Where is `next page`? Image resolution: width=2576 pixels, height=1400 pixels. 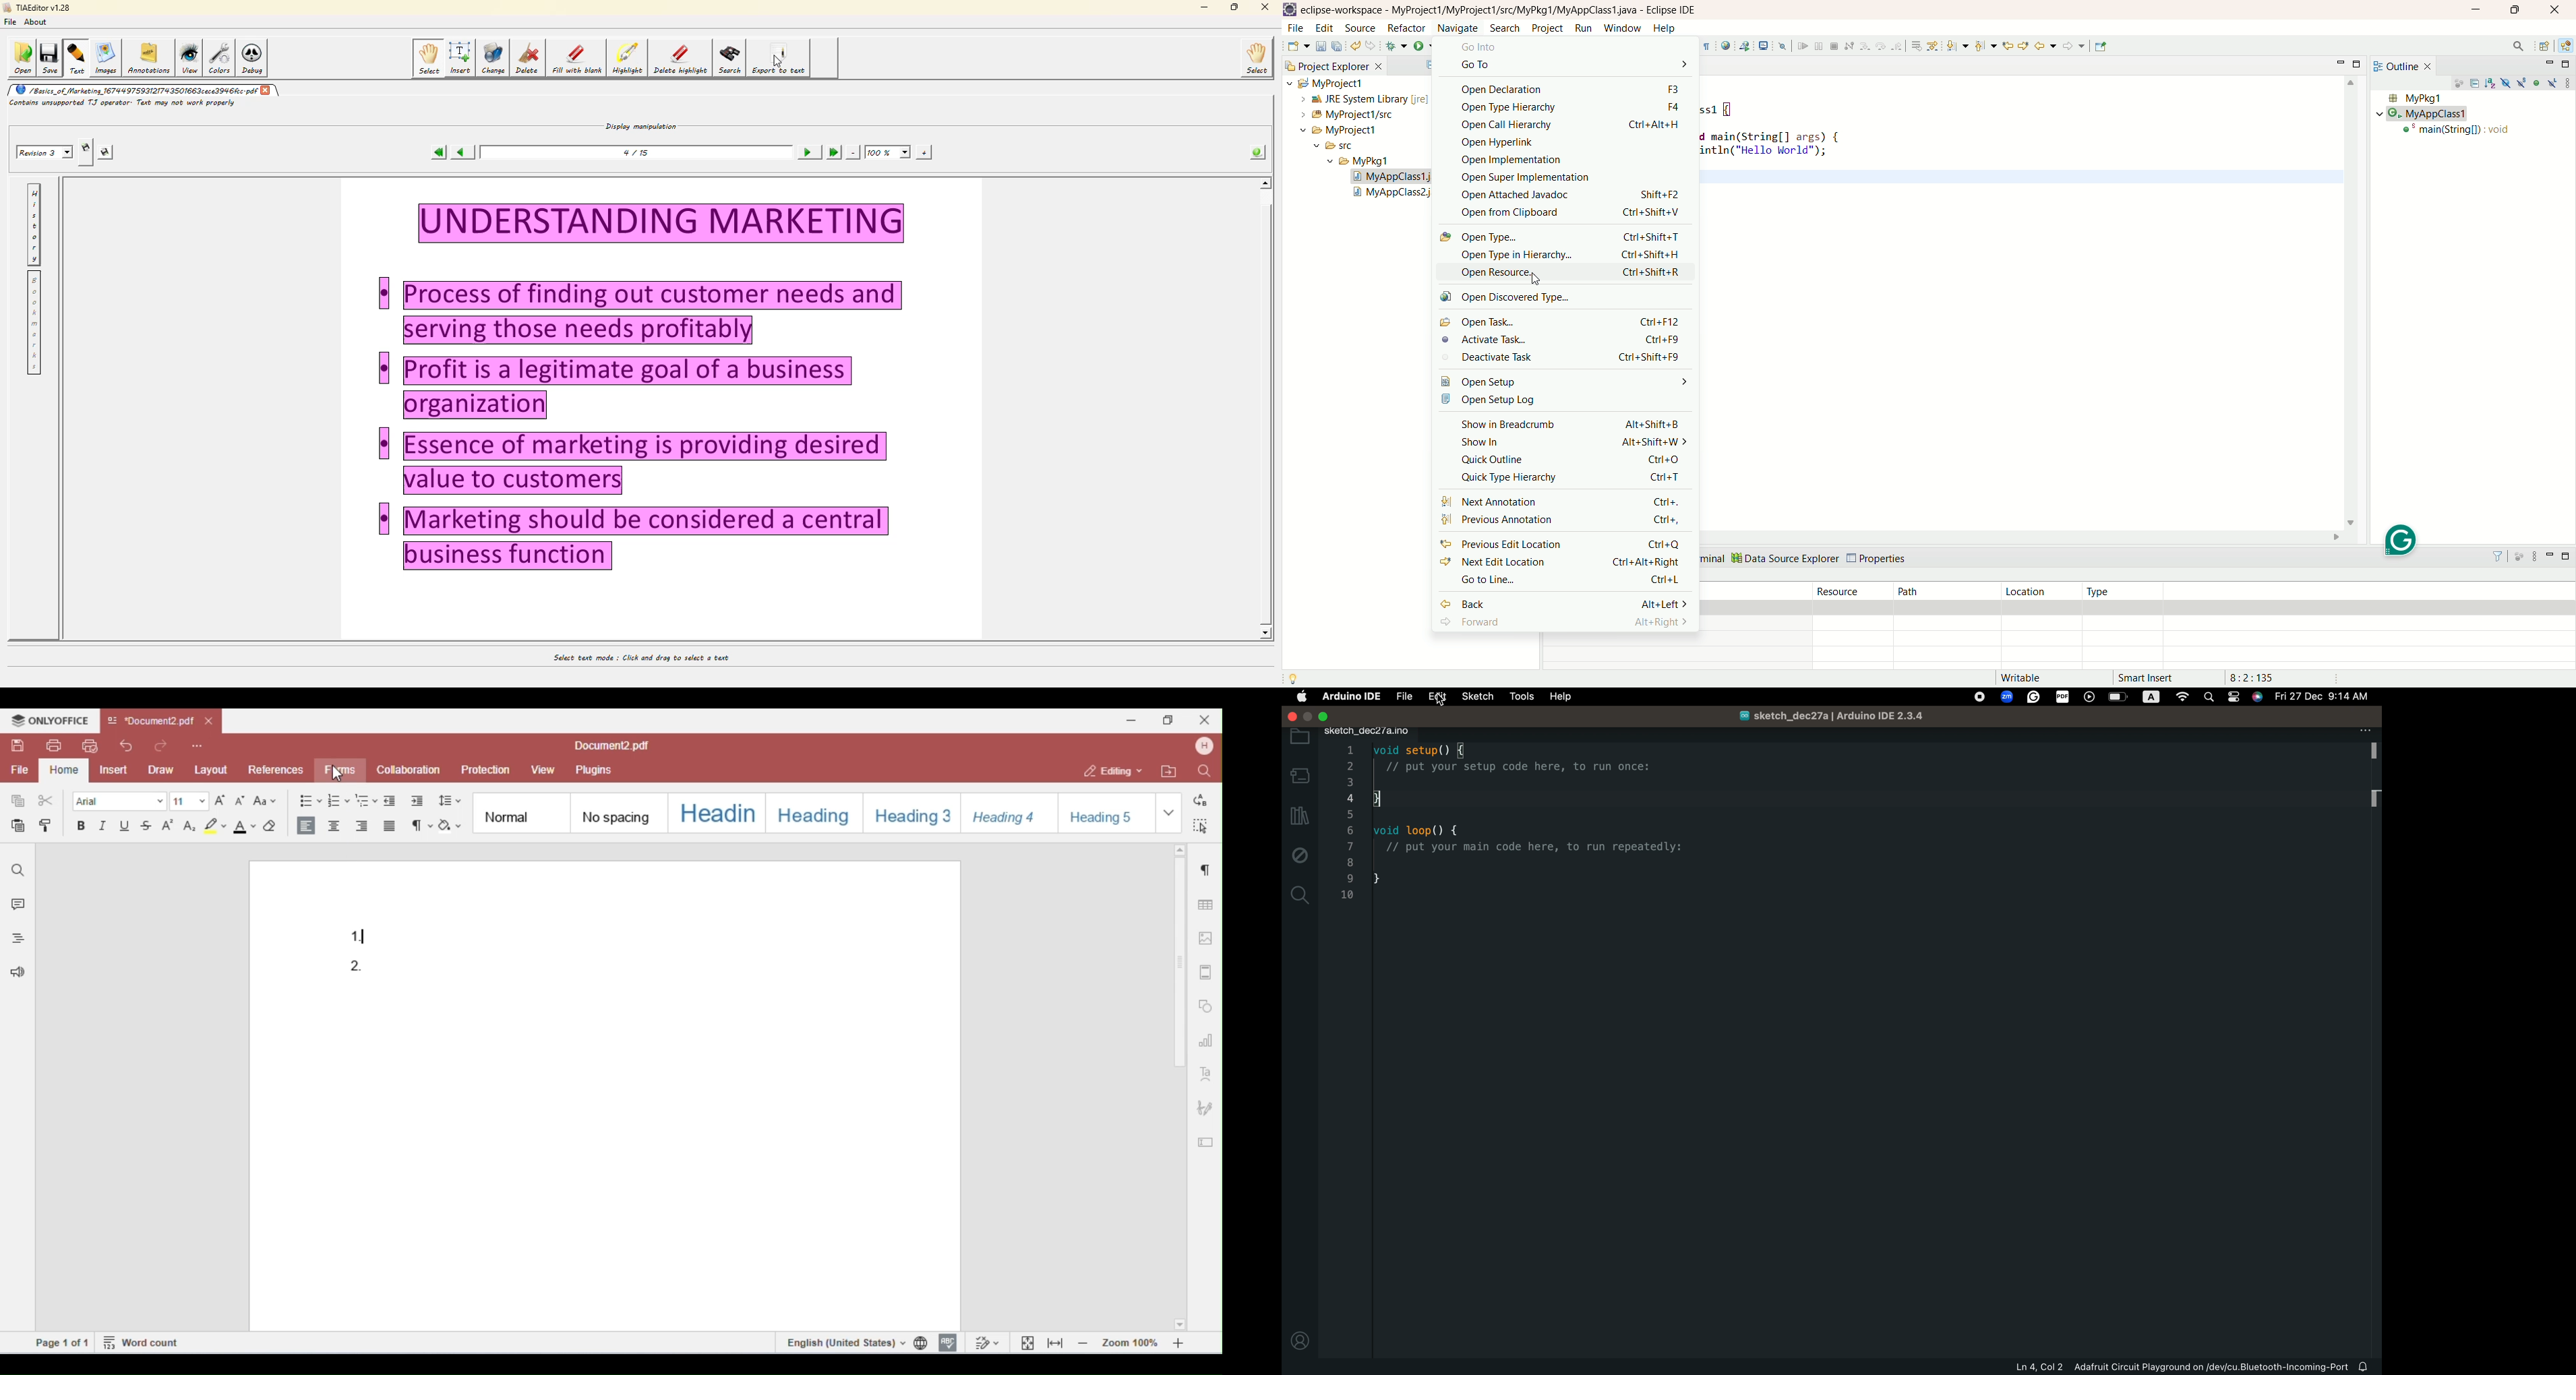
next page is located at coordinates (806, 153).